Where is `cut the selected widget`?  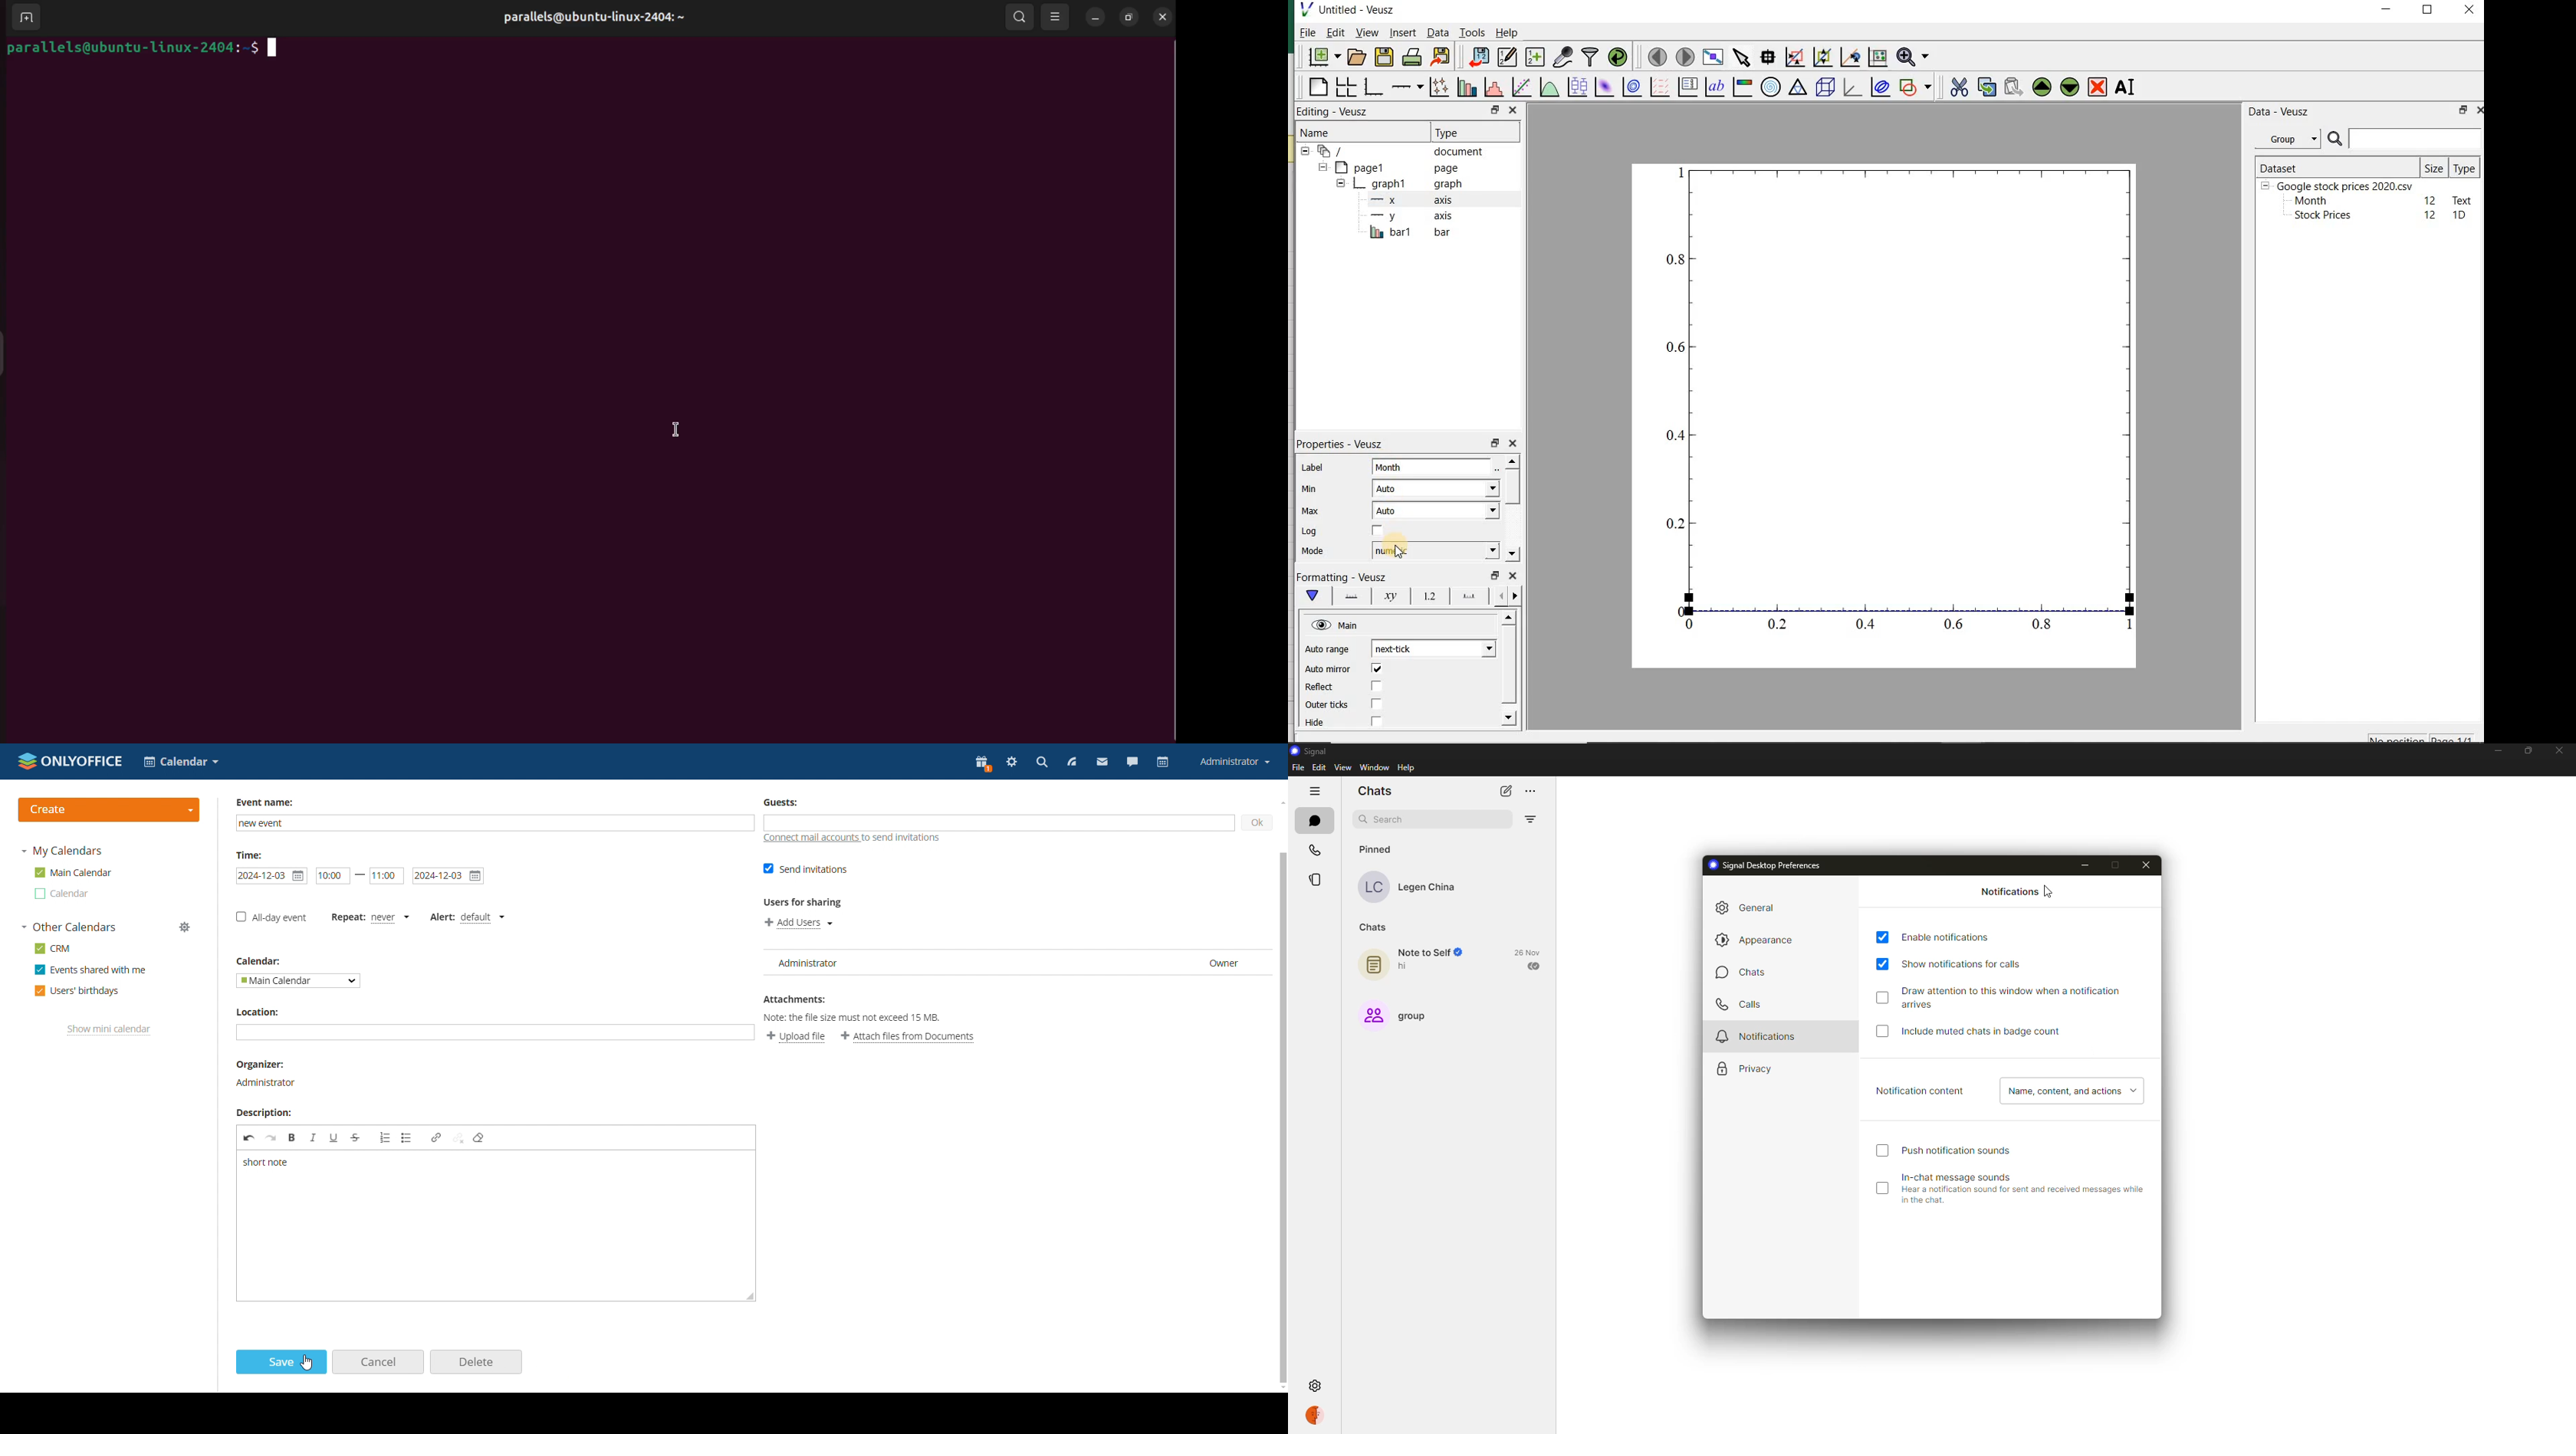
cut the selected widget is located at coordinates (1960, 89).